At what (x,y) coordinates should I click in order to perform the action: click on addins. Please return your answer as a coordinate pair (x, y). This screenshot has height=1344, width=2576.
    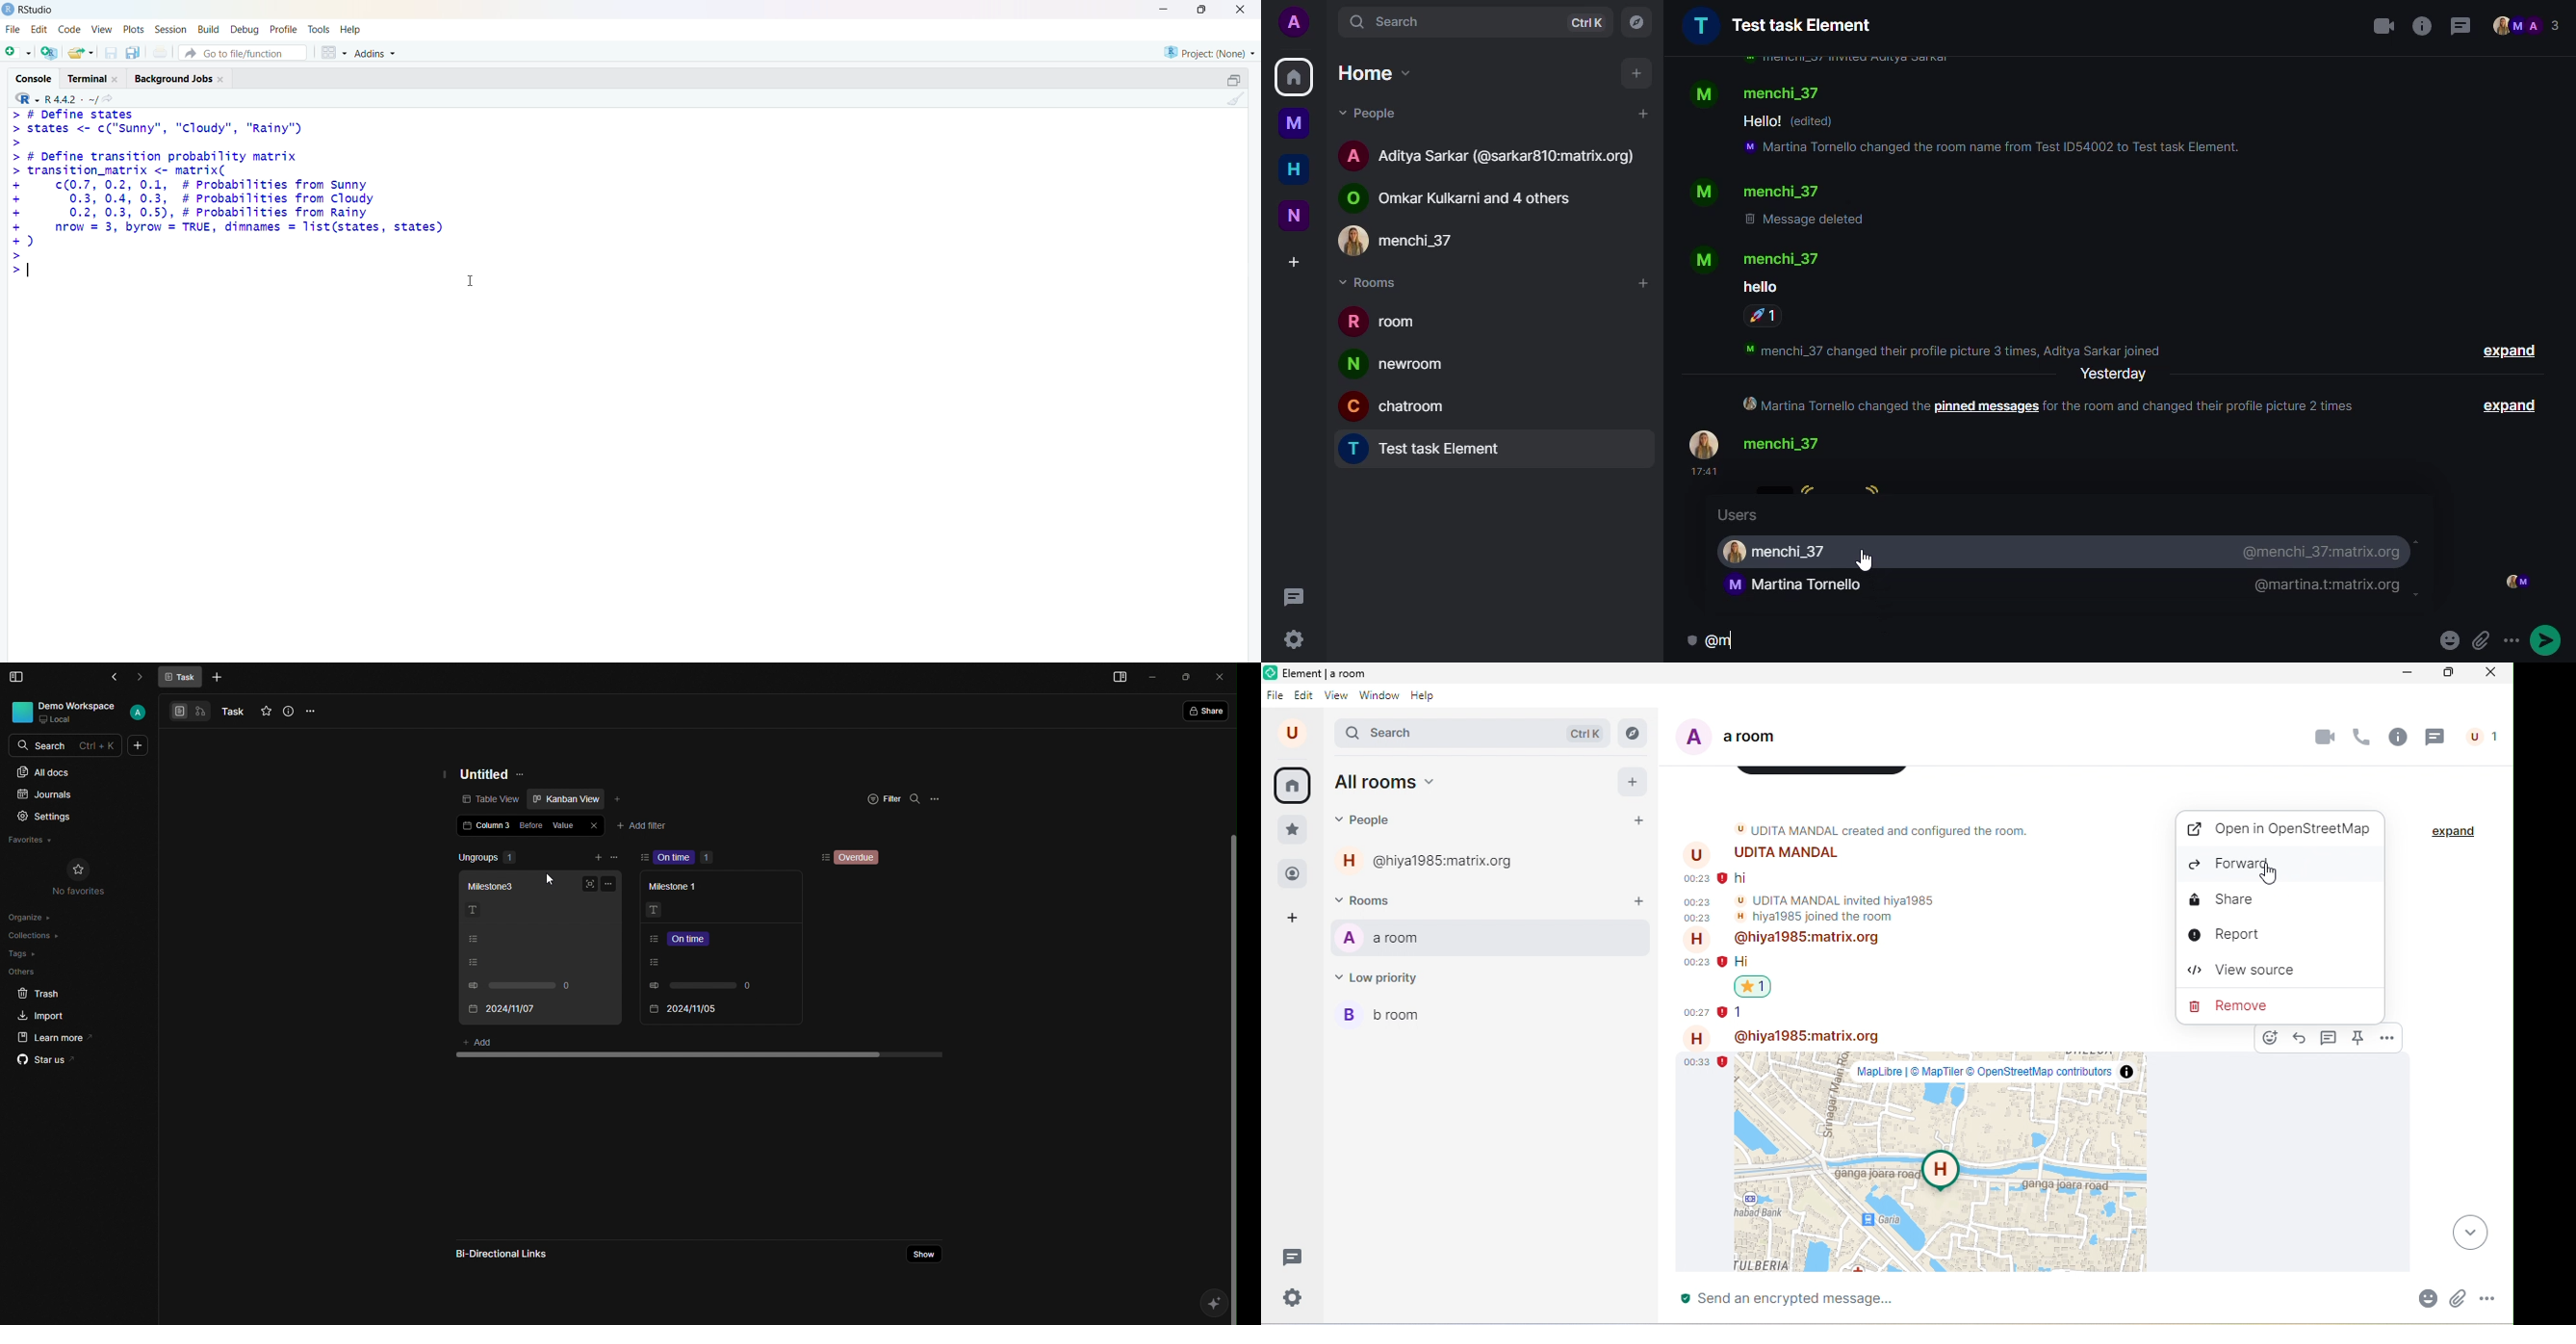
    Looking at the image, I should click on (378, 53).